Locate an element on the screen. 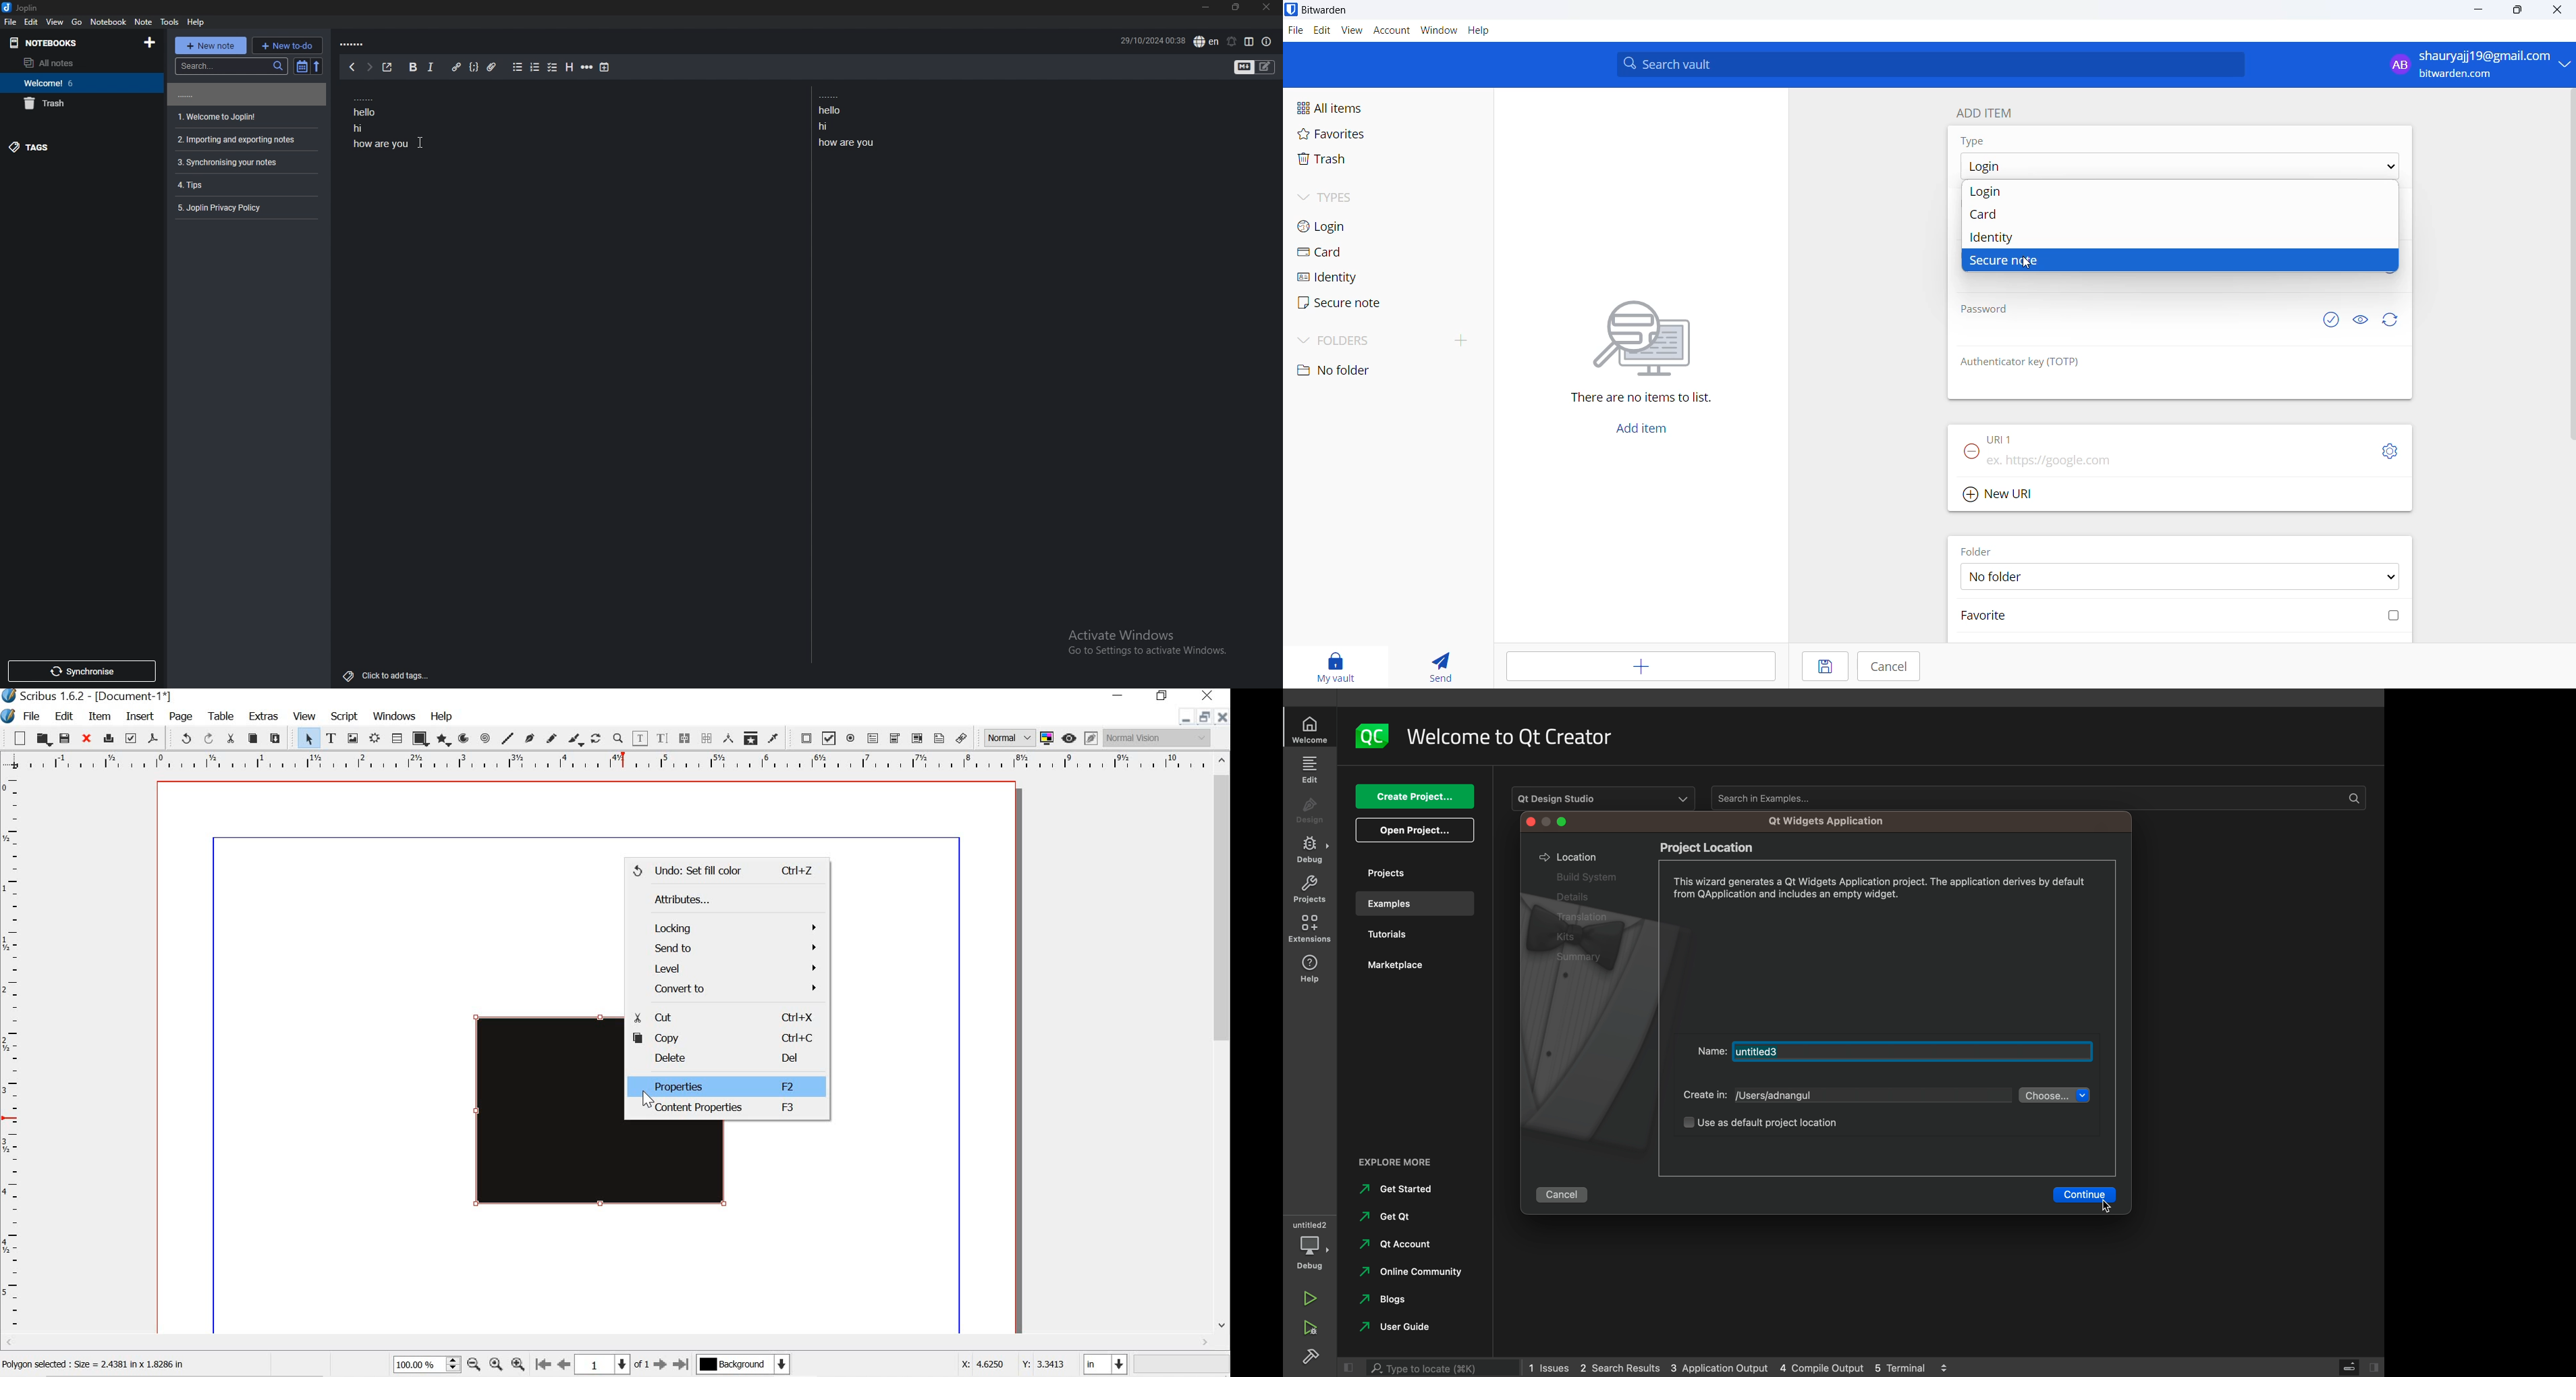 The image size is (2576, 1400). spell check is located at coordinates (1208, 41).